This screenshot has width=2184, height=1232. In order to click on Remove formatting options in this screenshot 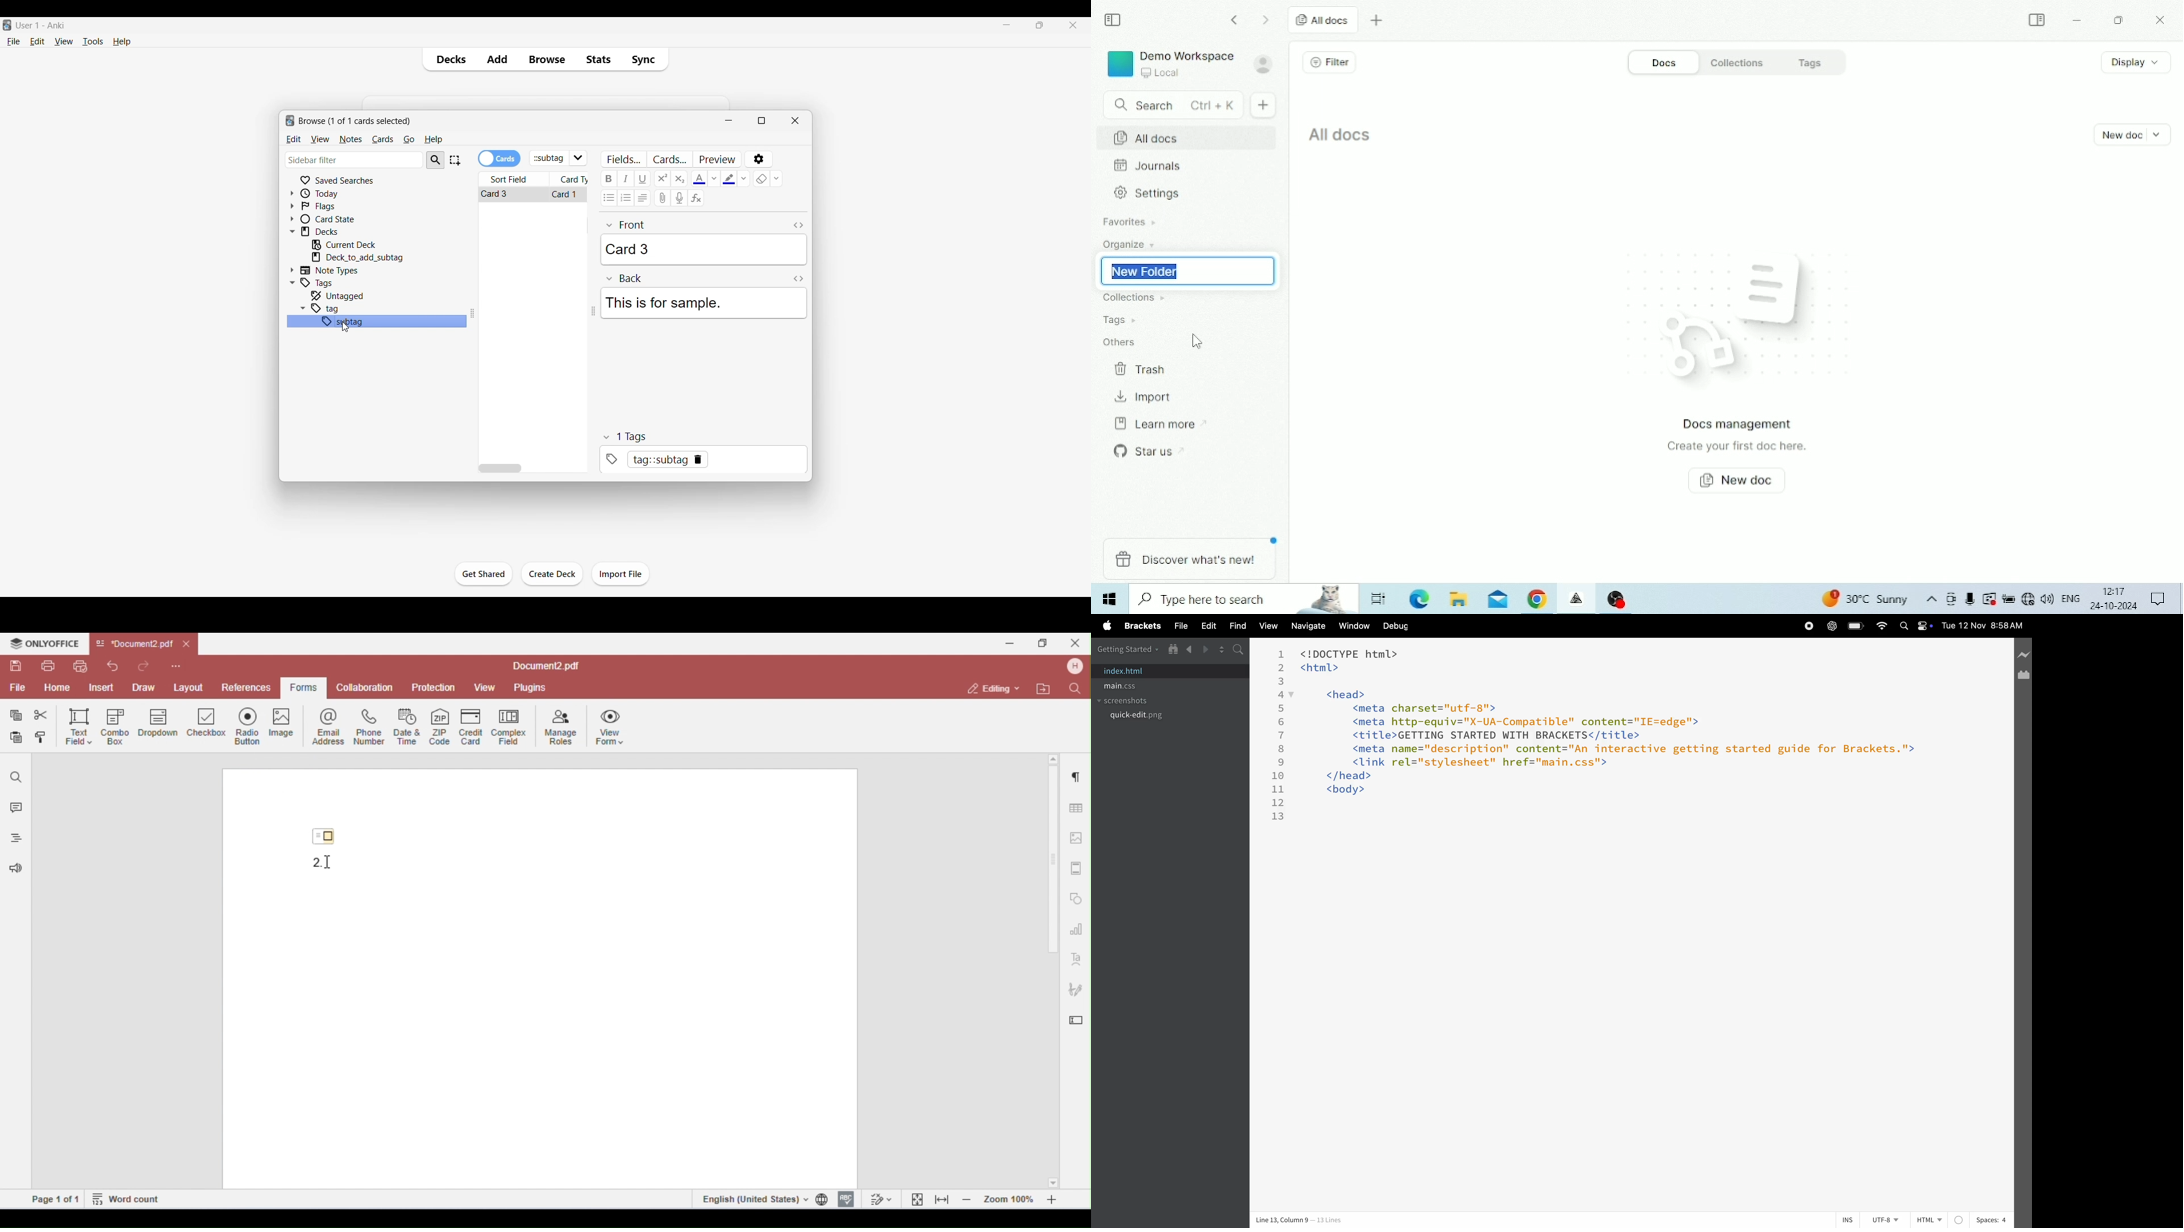, I will do `click(777, 179)`.